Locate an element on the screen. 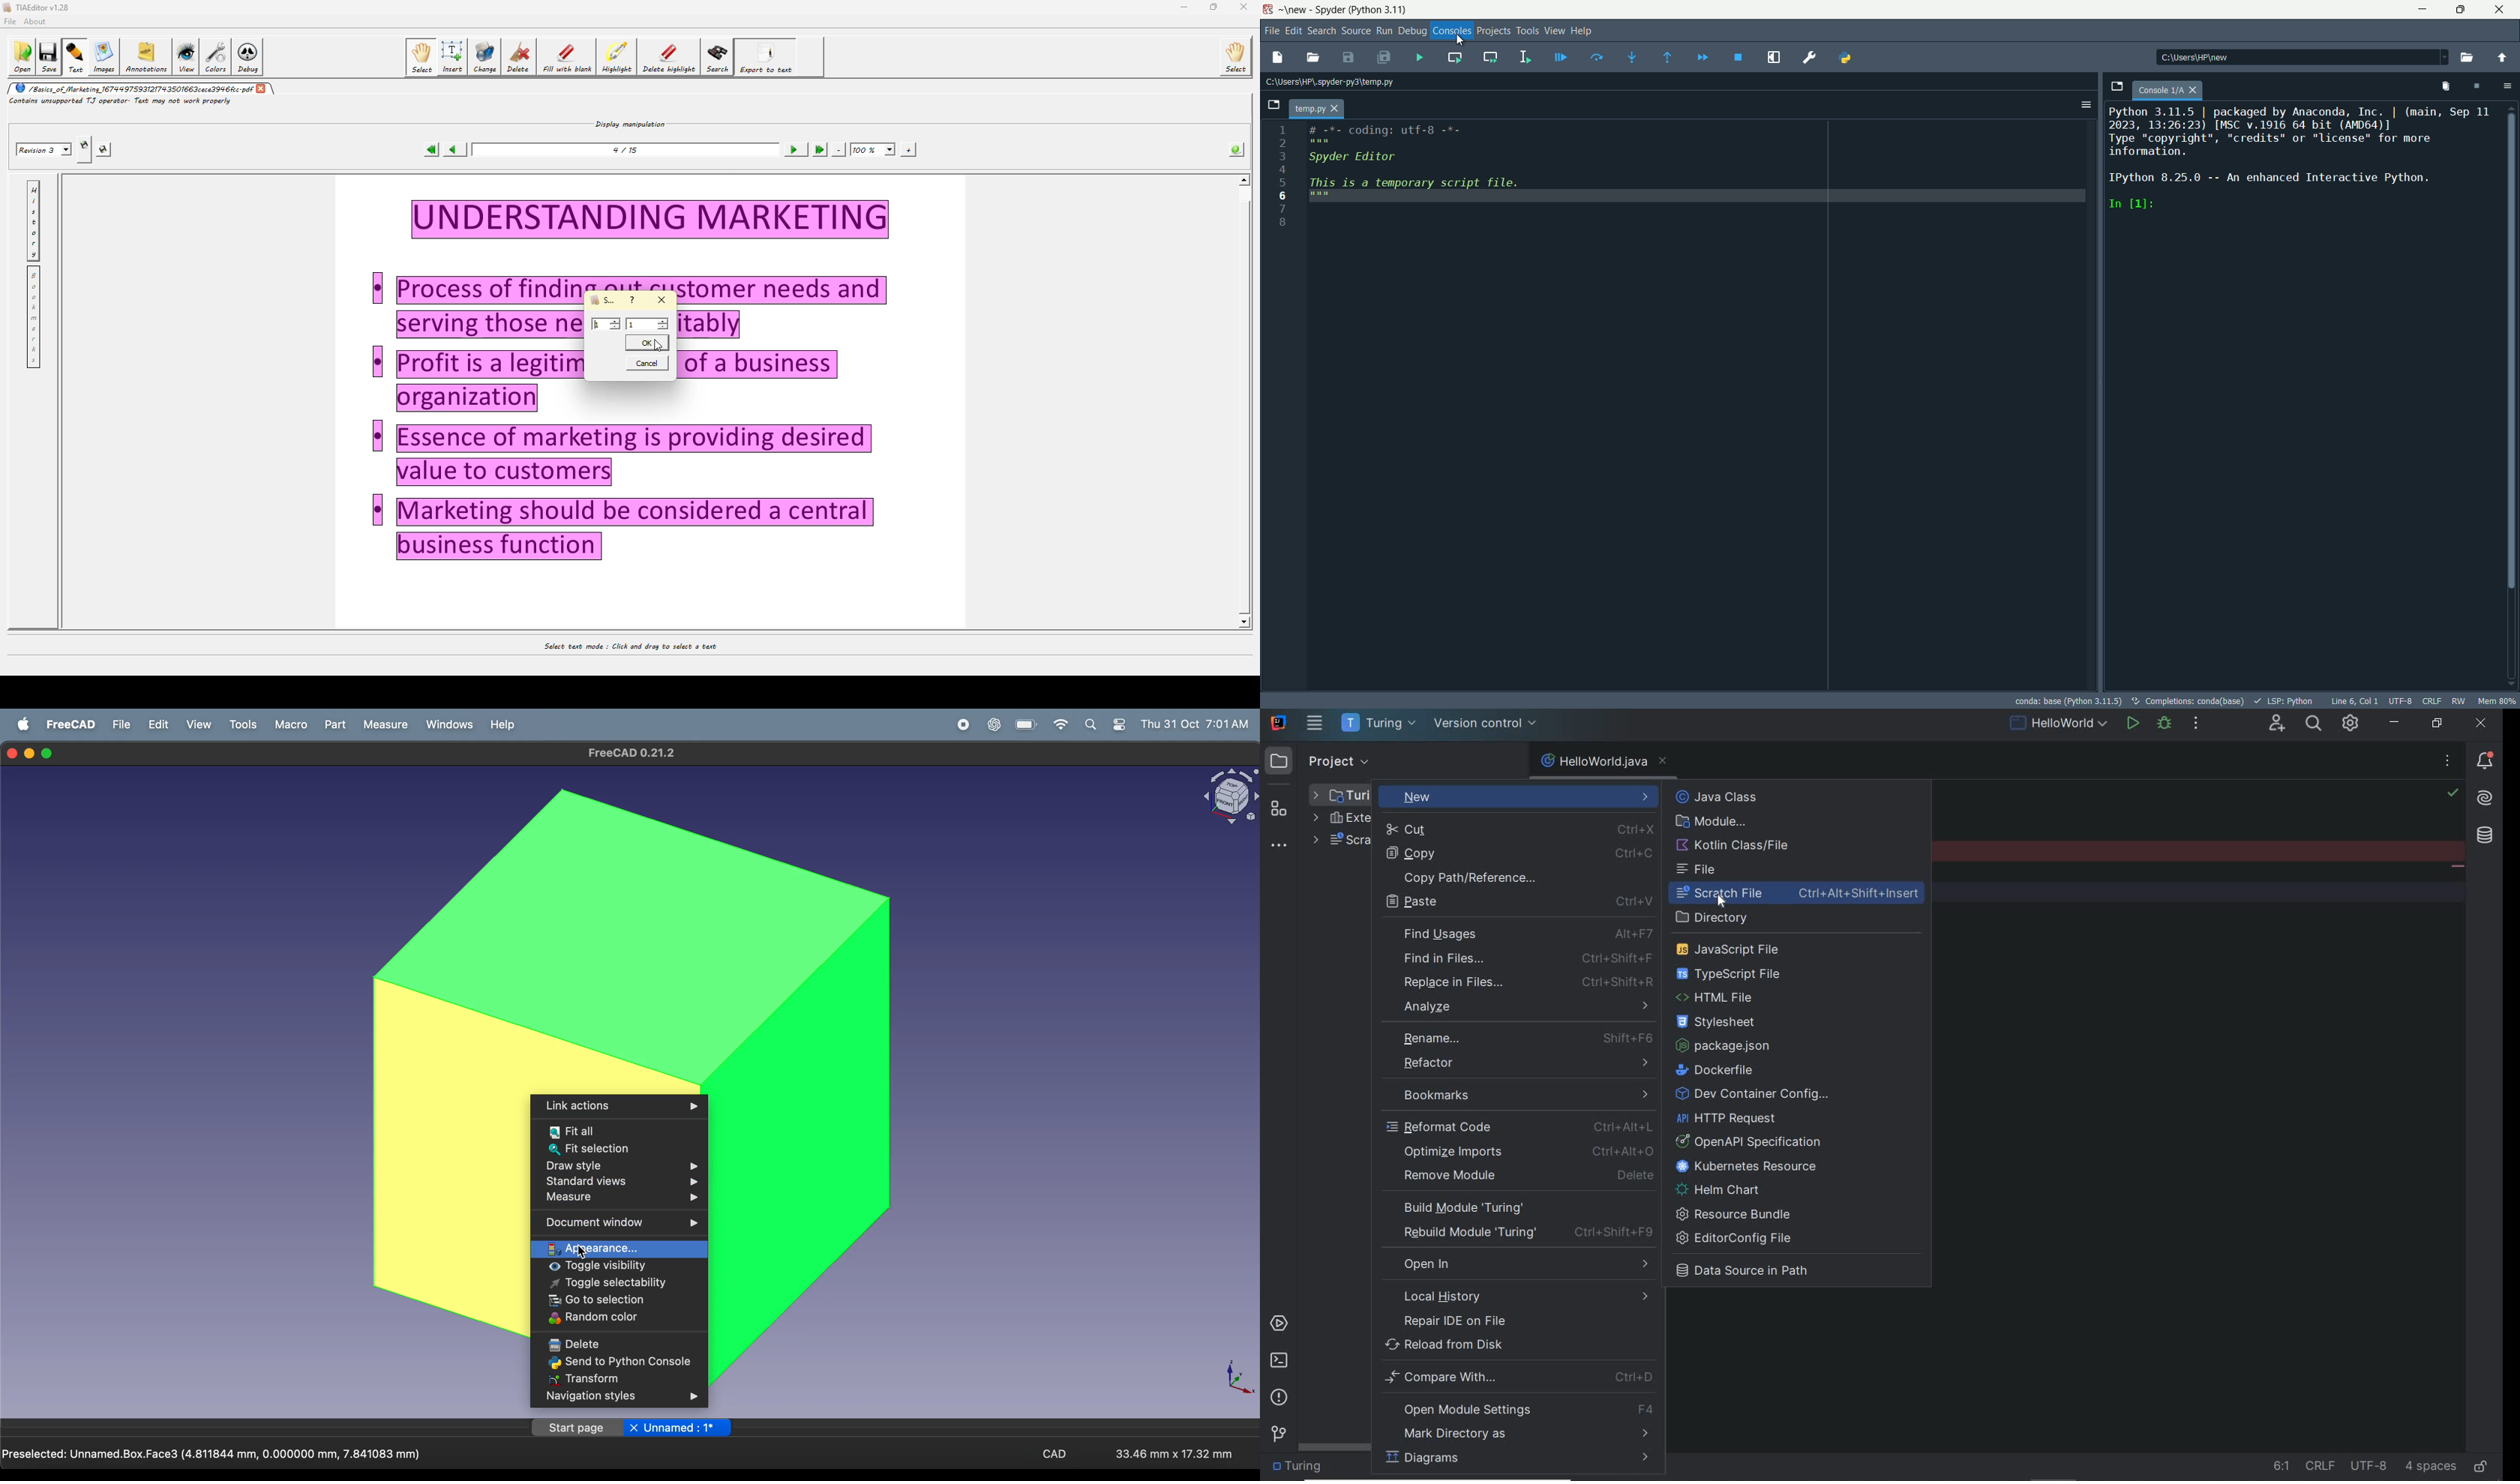 The image size is (2520, 1484). step into funtion or method is located at coordinates (1633, 56).